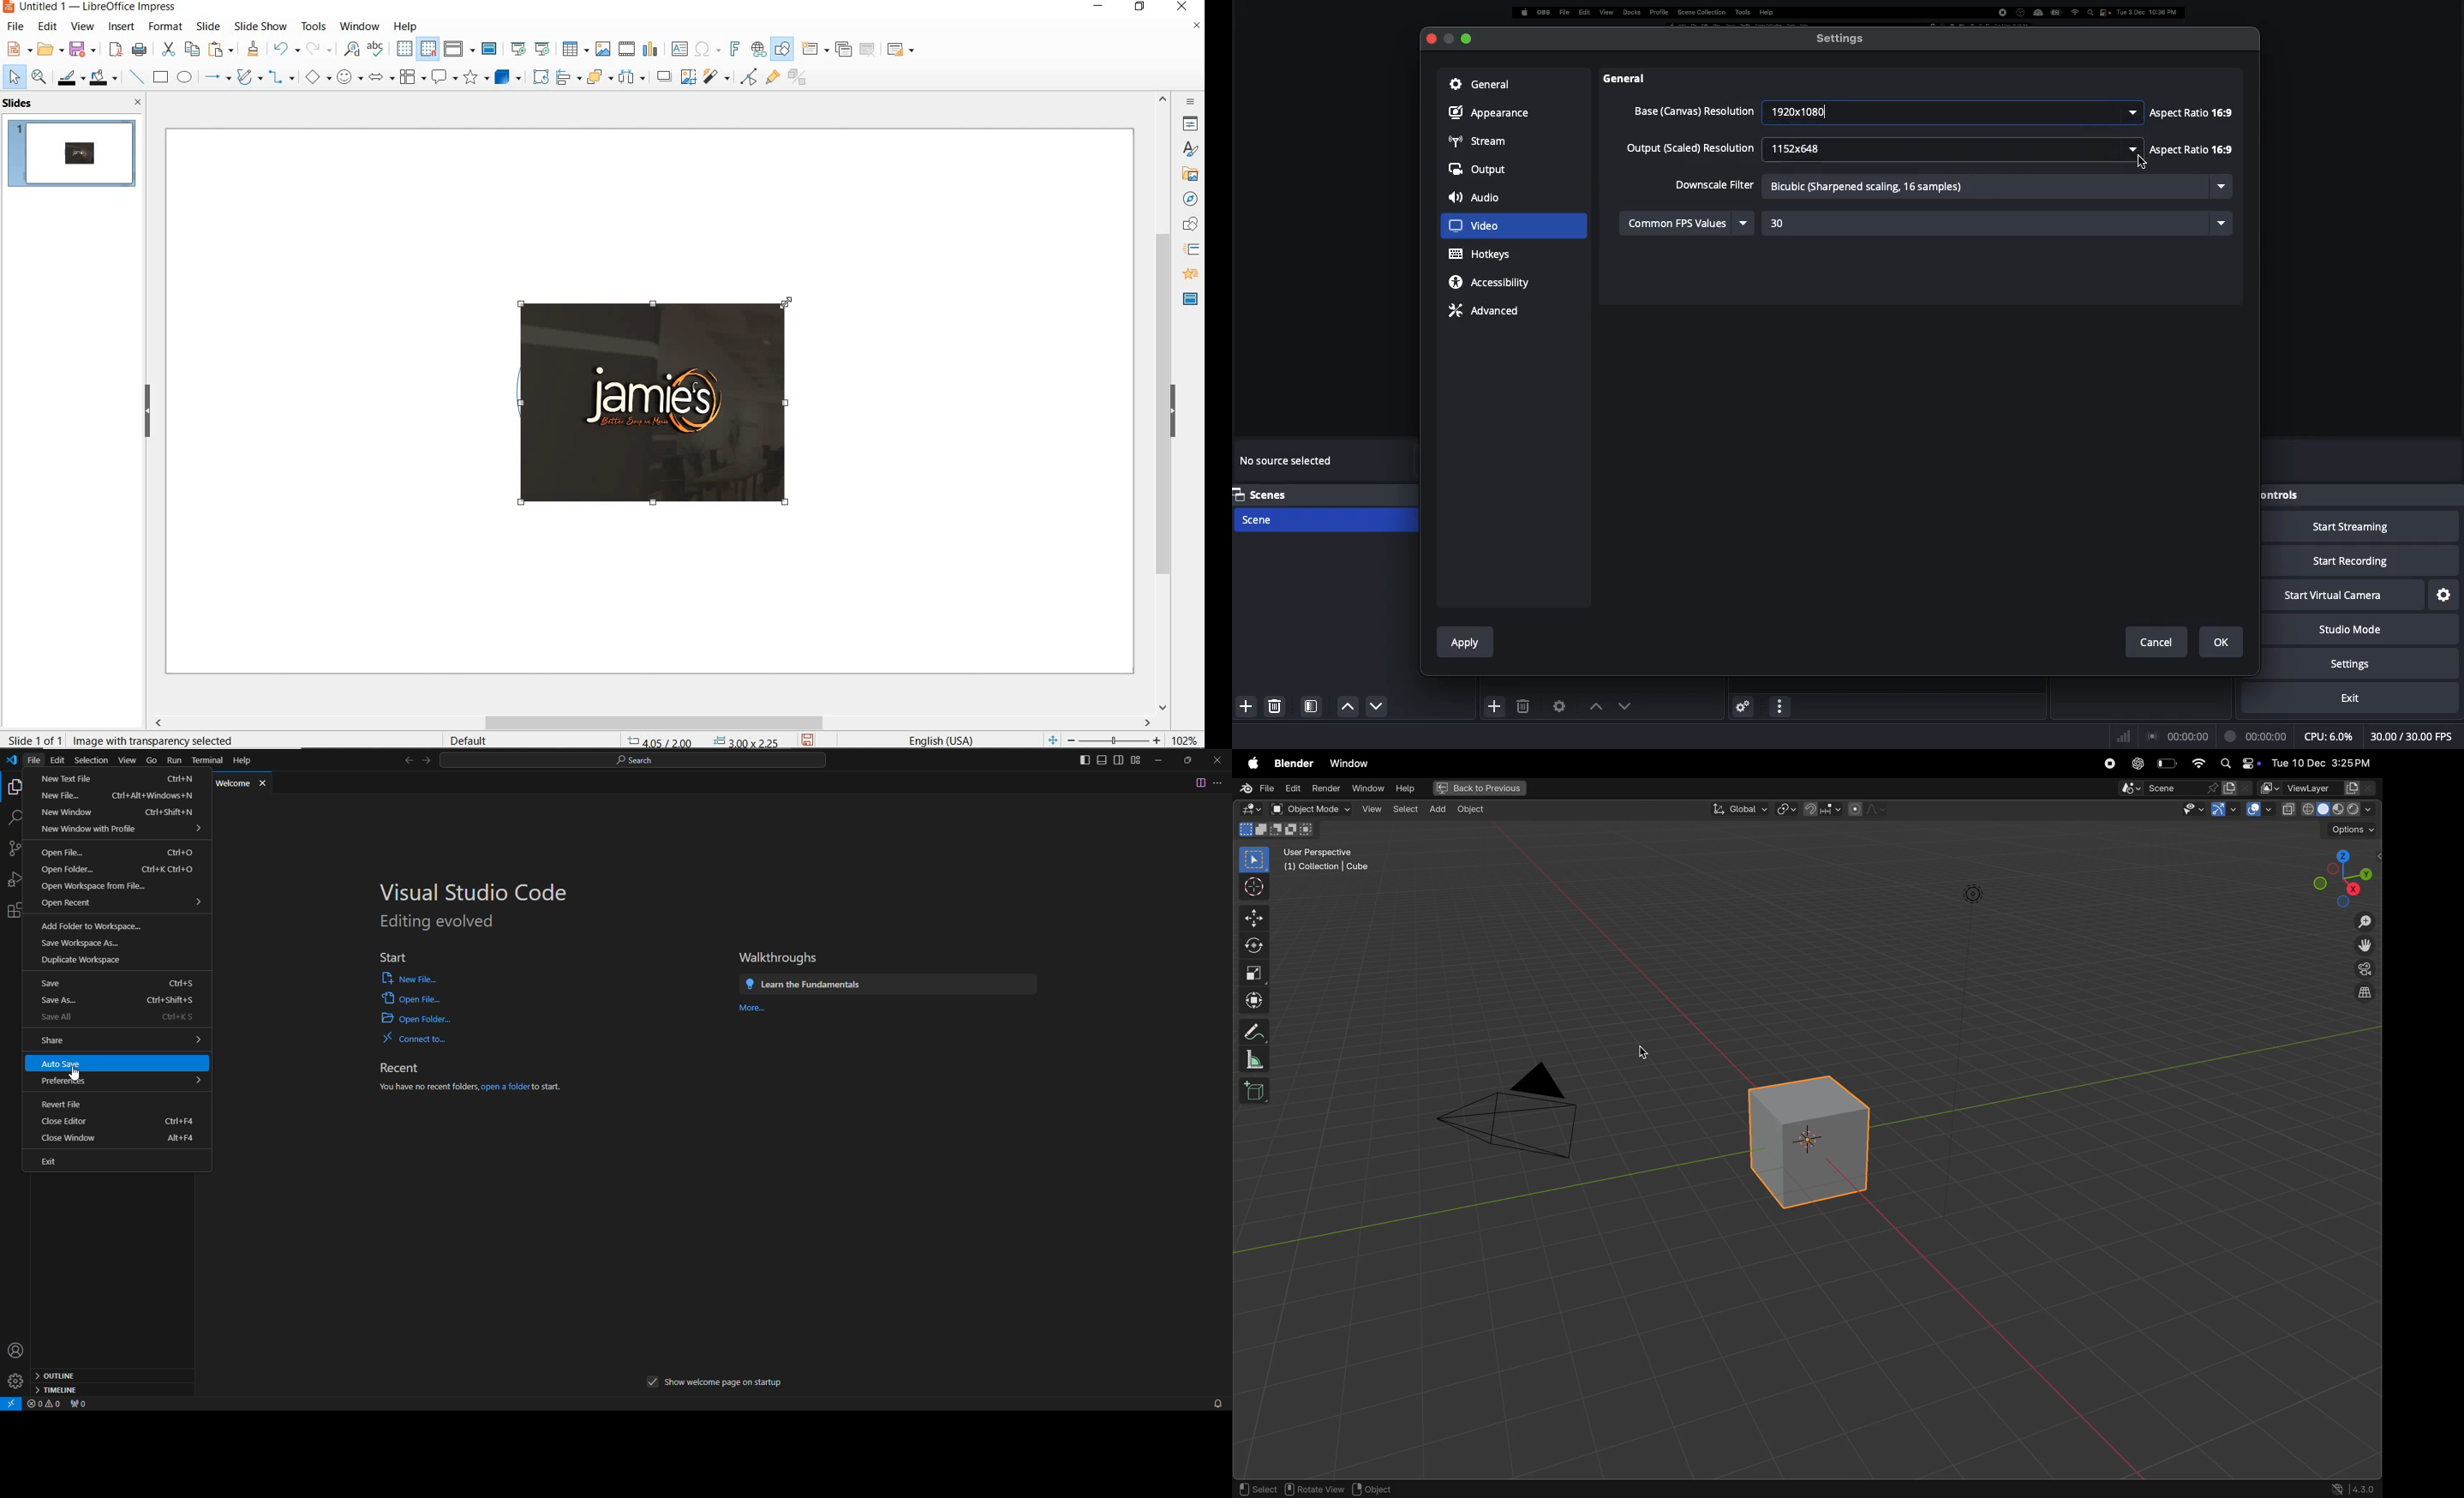  Describe the element at coordinates (82, 48) in the screenshot. I see `save` at that location.